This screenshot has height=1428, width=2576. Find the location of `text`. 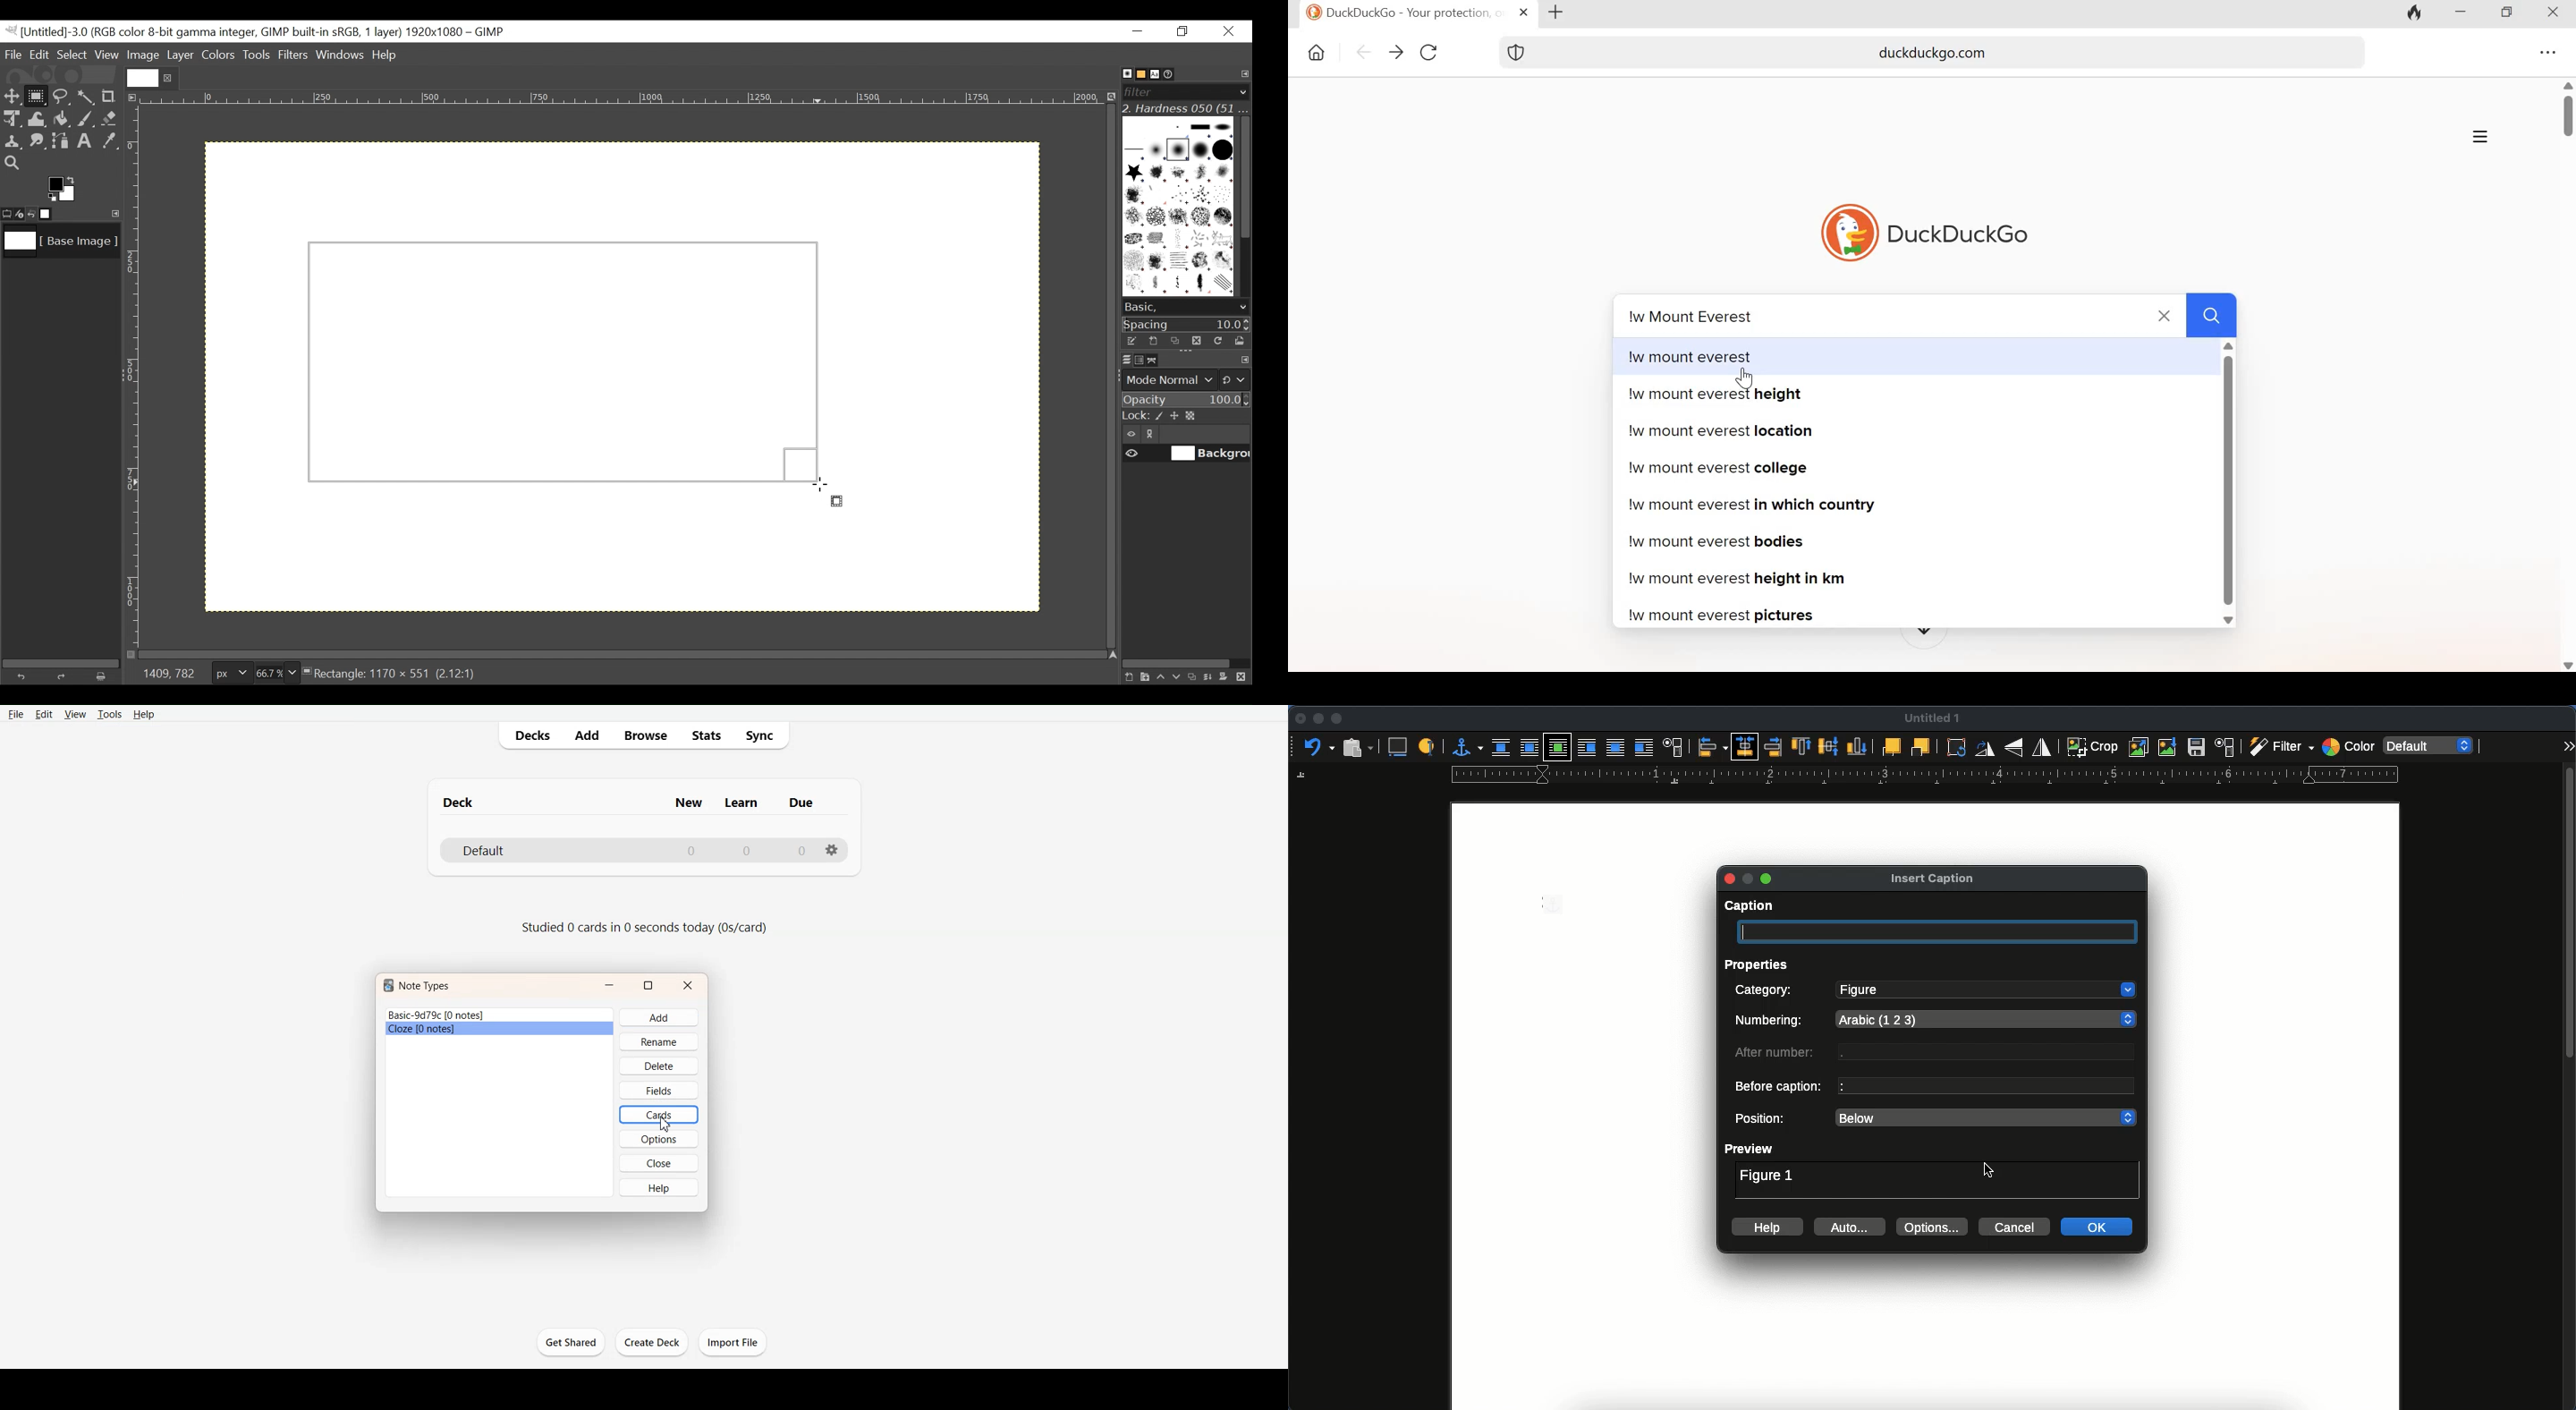

text is located at coordinates (1985, 1085).